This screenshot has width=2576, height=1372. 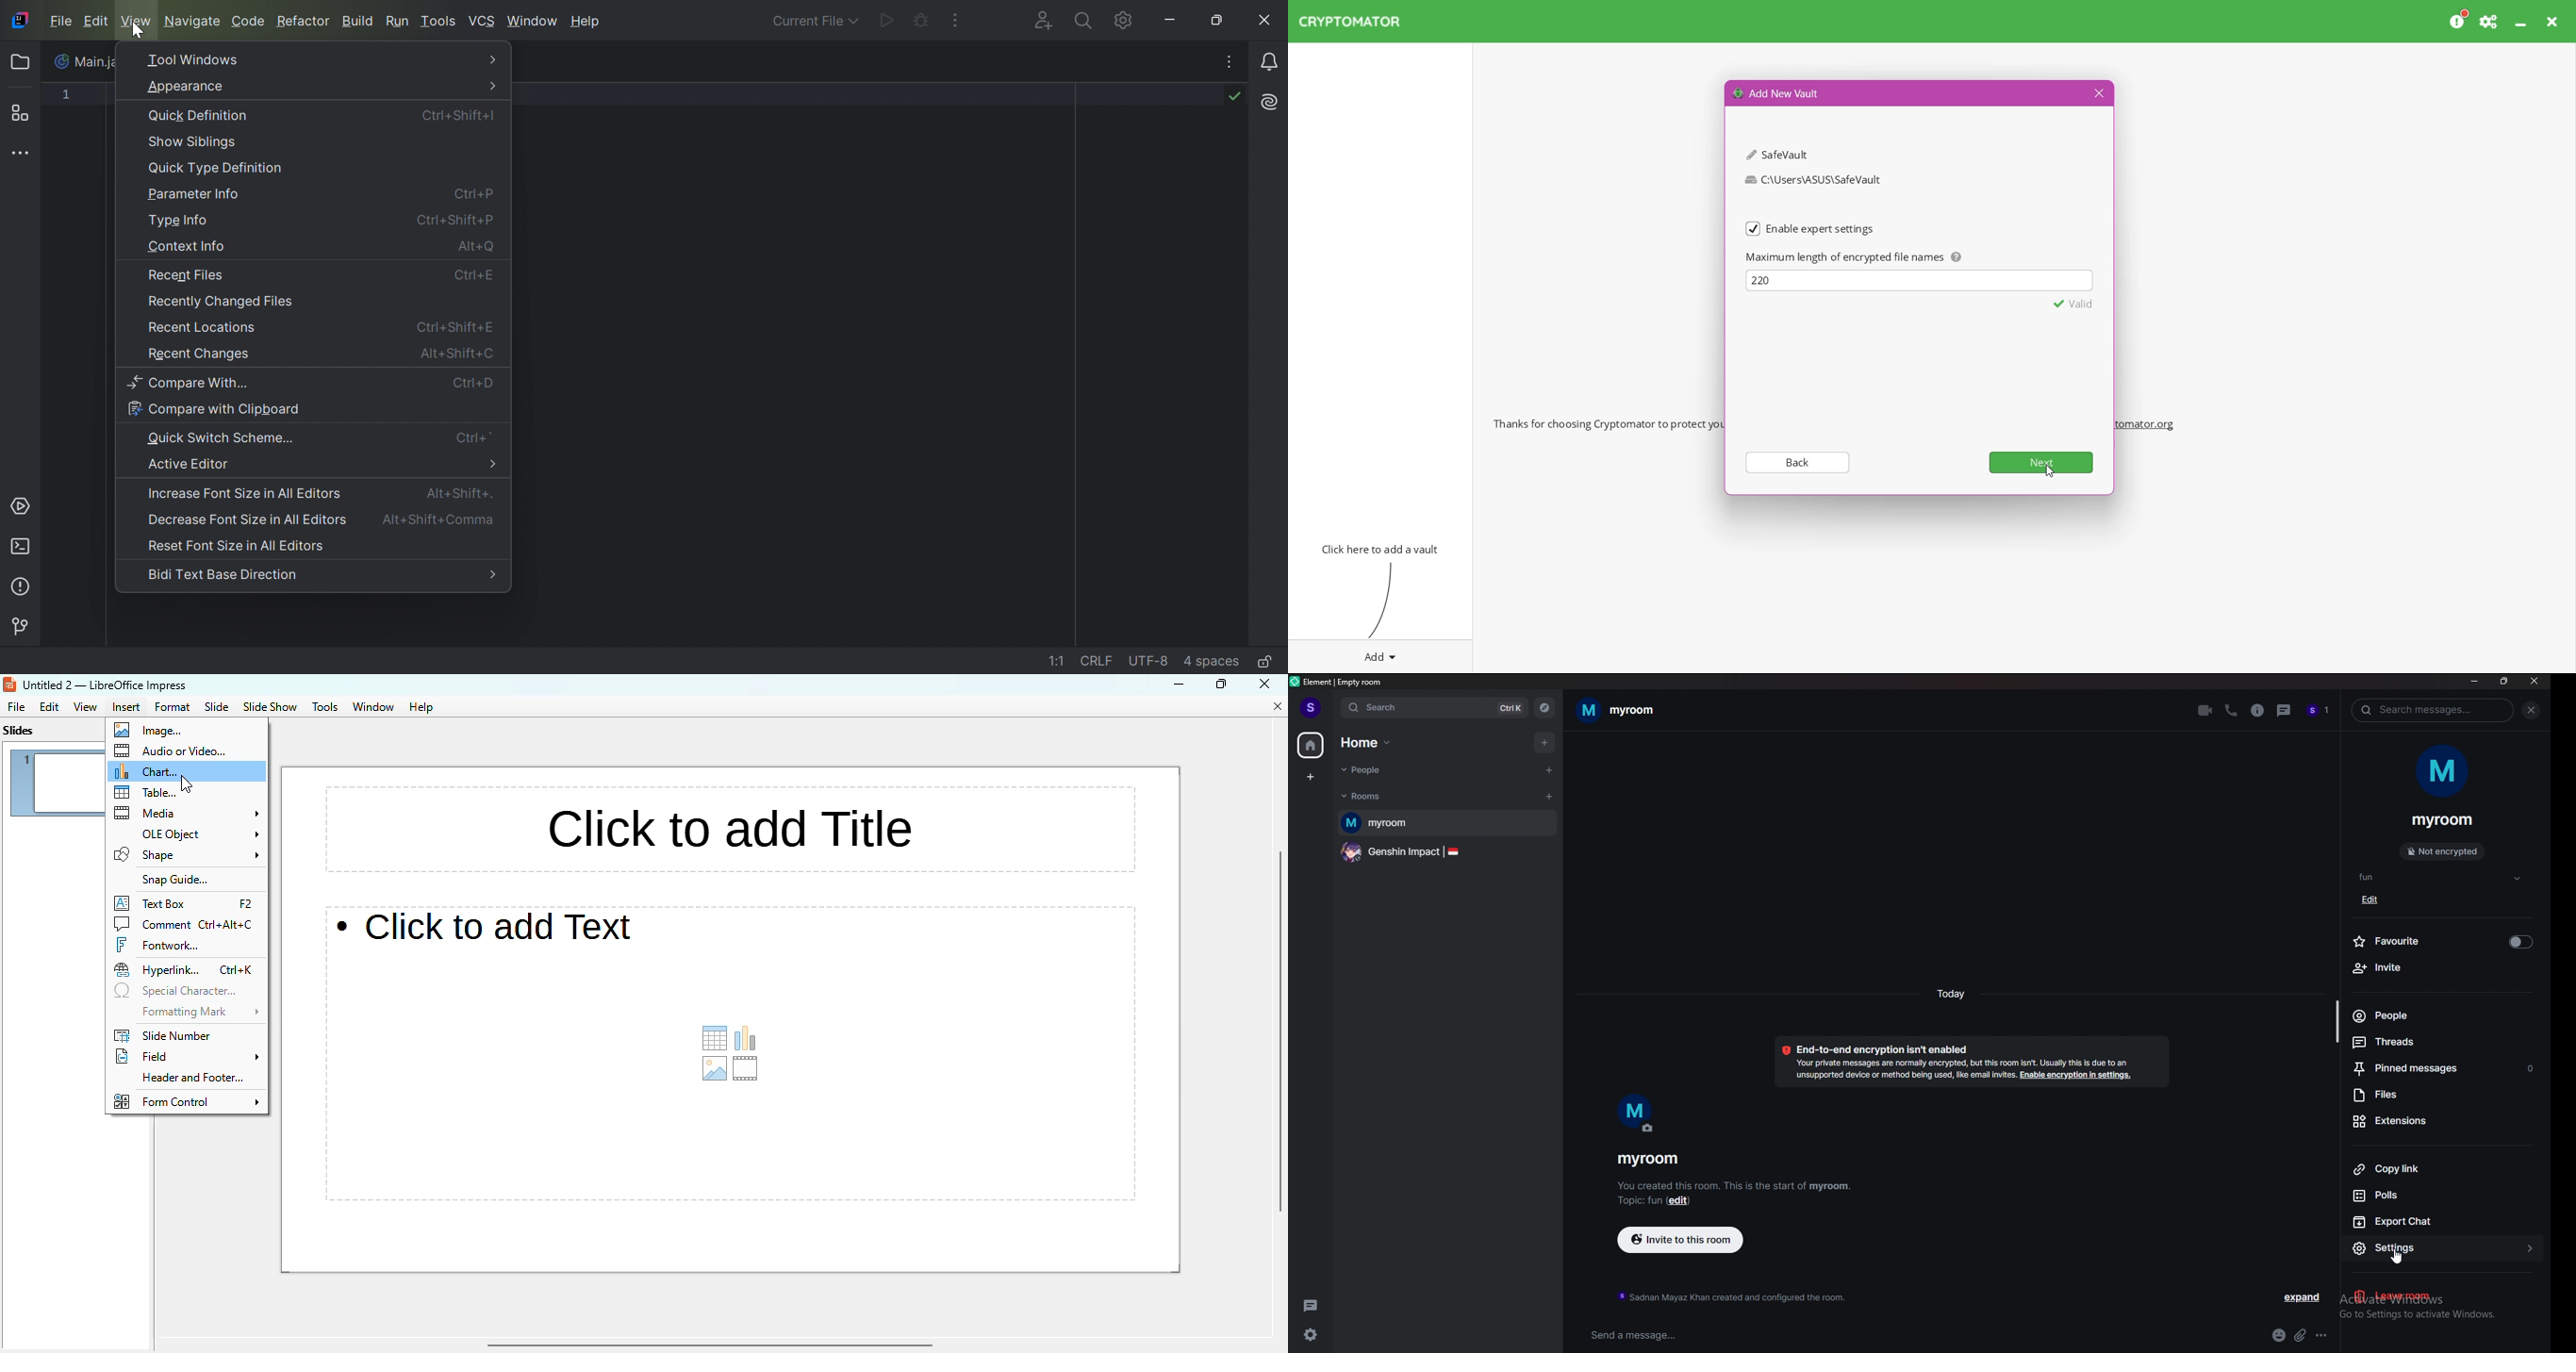 What do you see at coordinates (1275, 706) in the screenshot?
I see `close document` at bounding box center [1275, 706].